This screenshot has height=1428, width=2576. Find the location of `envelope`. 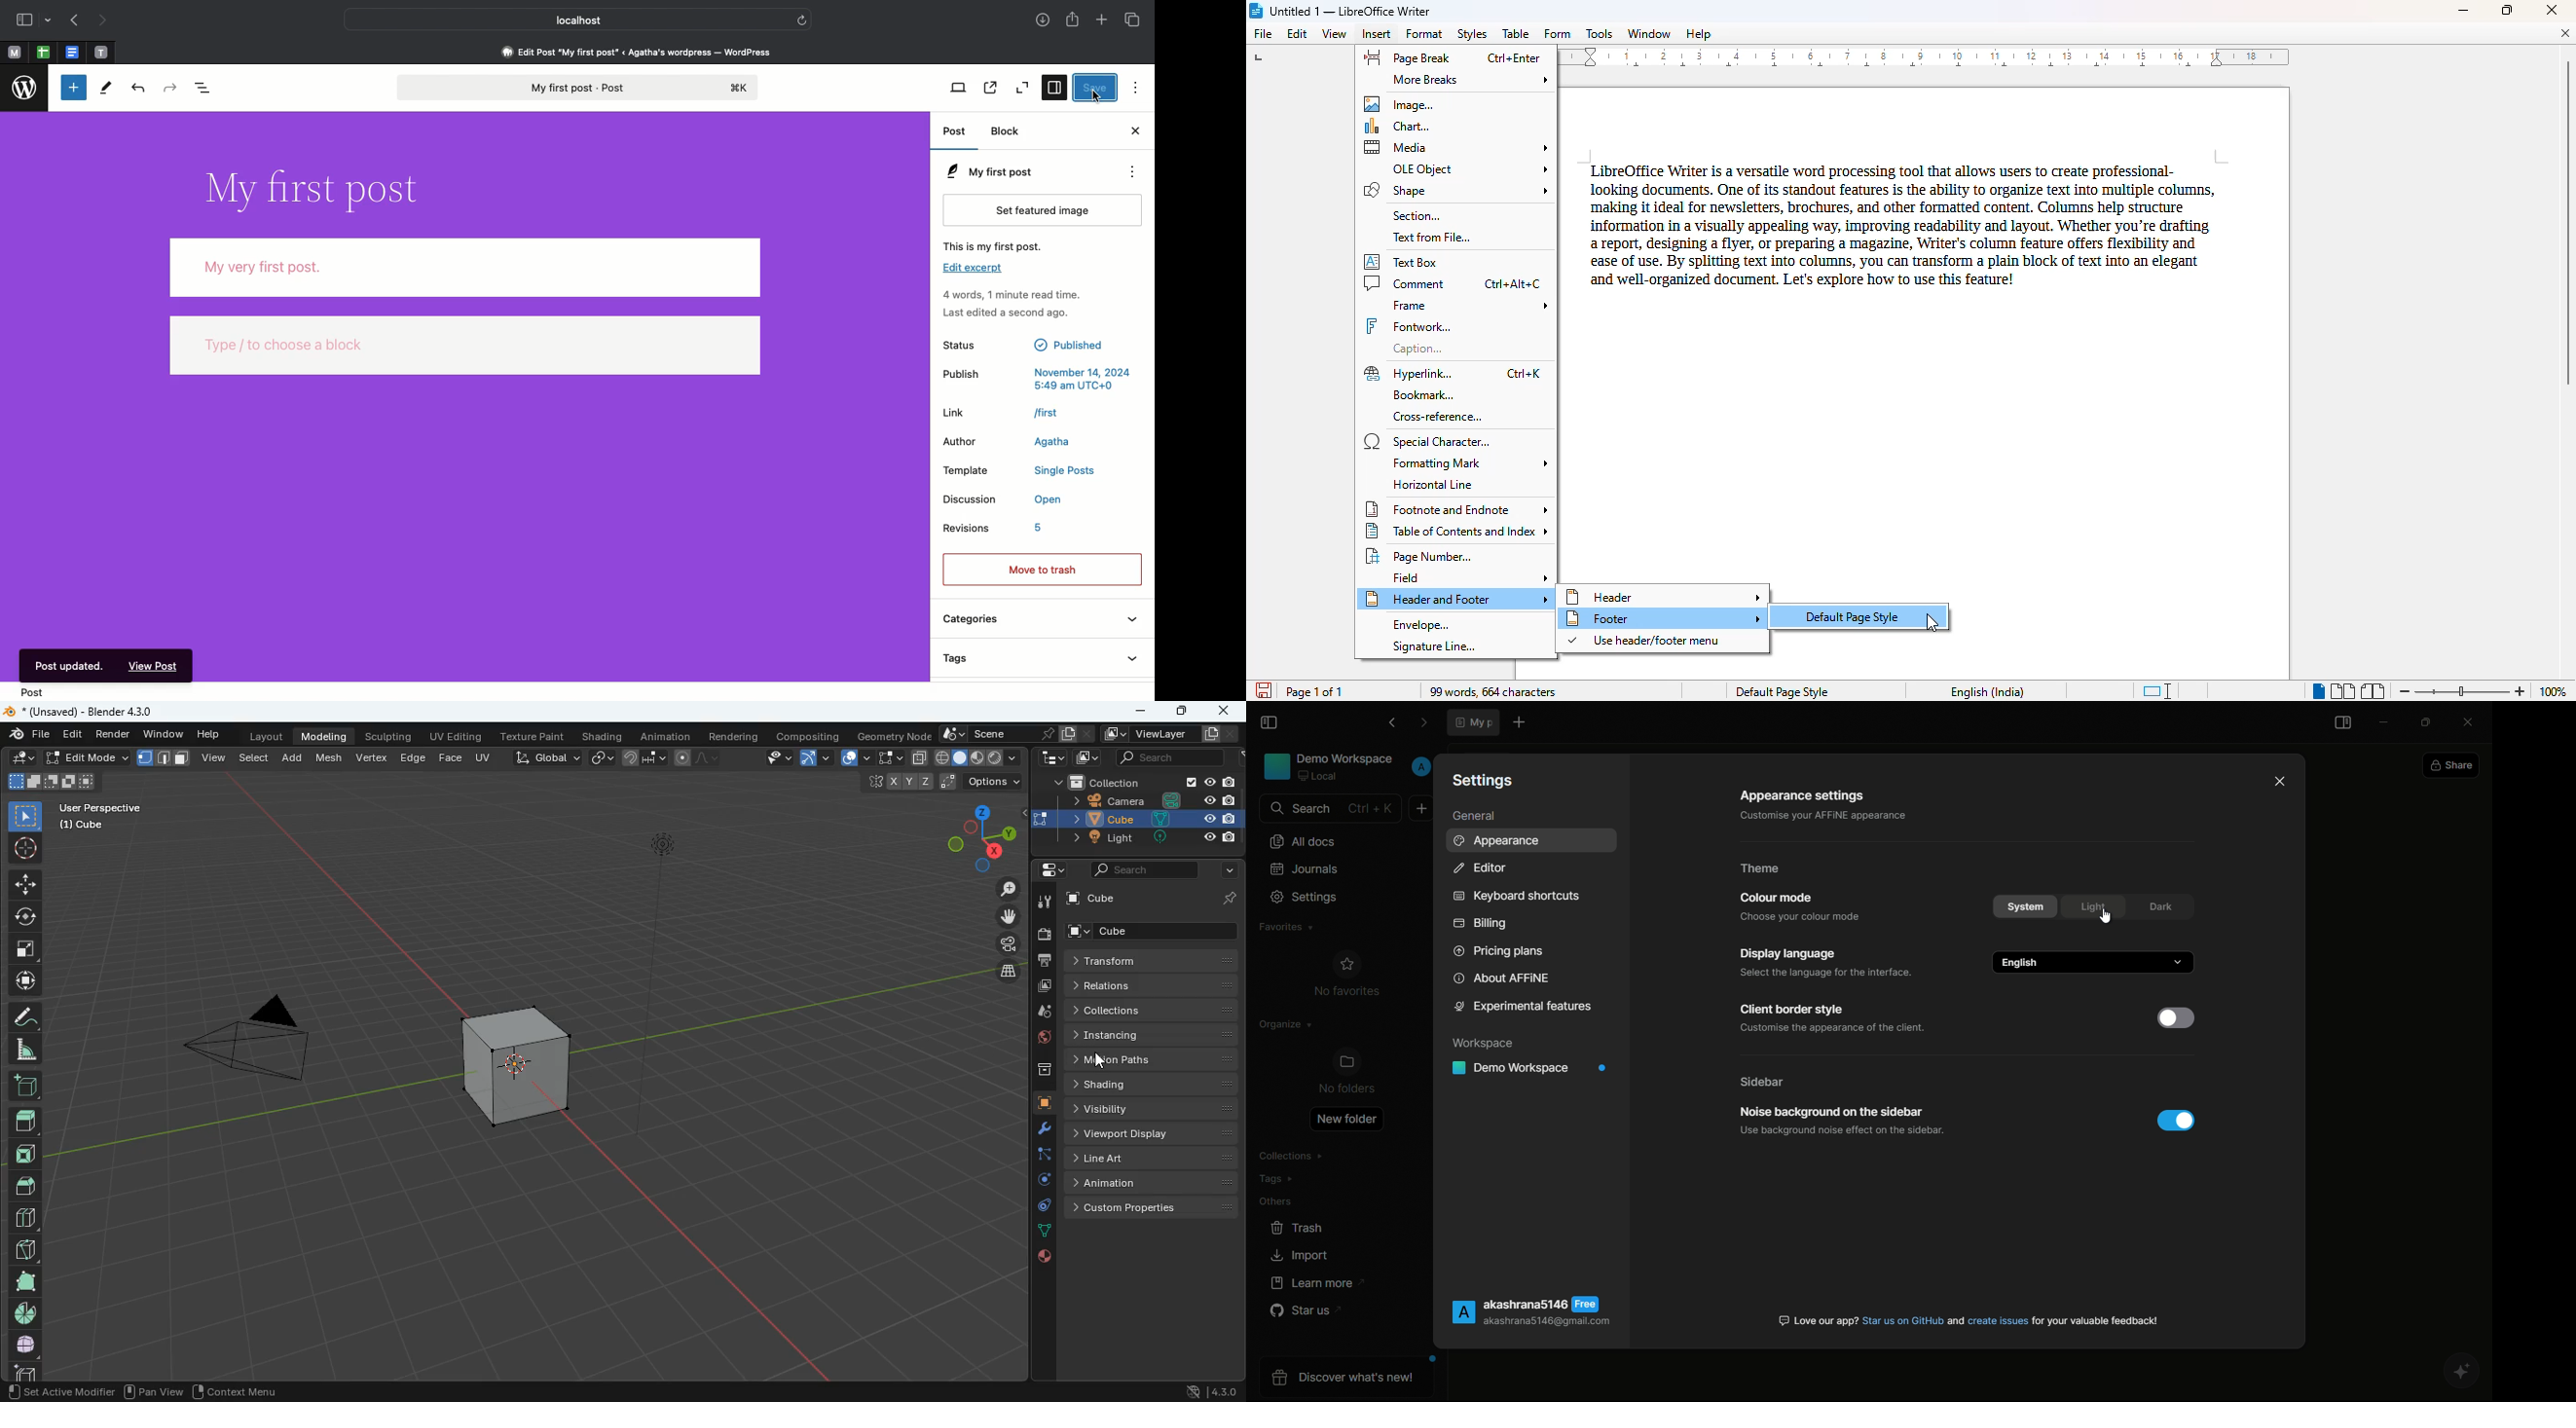

envelope is located at coordinates (1420, 625).